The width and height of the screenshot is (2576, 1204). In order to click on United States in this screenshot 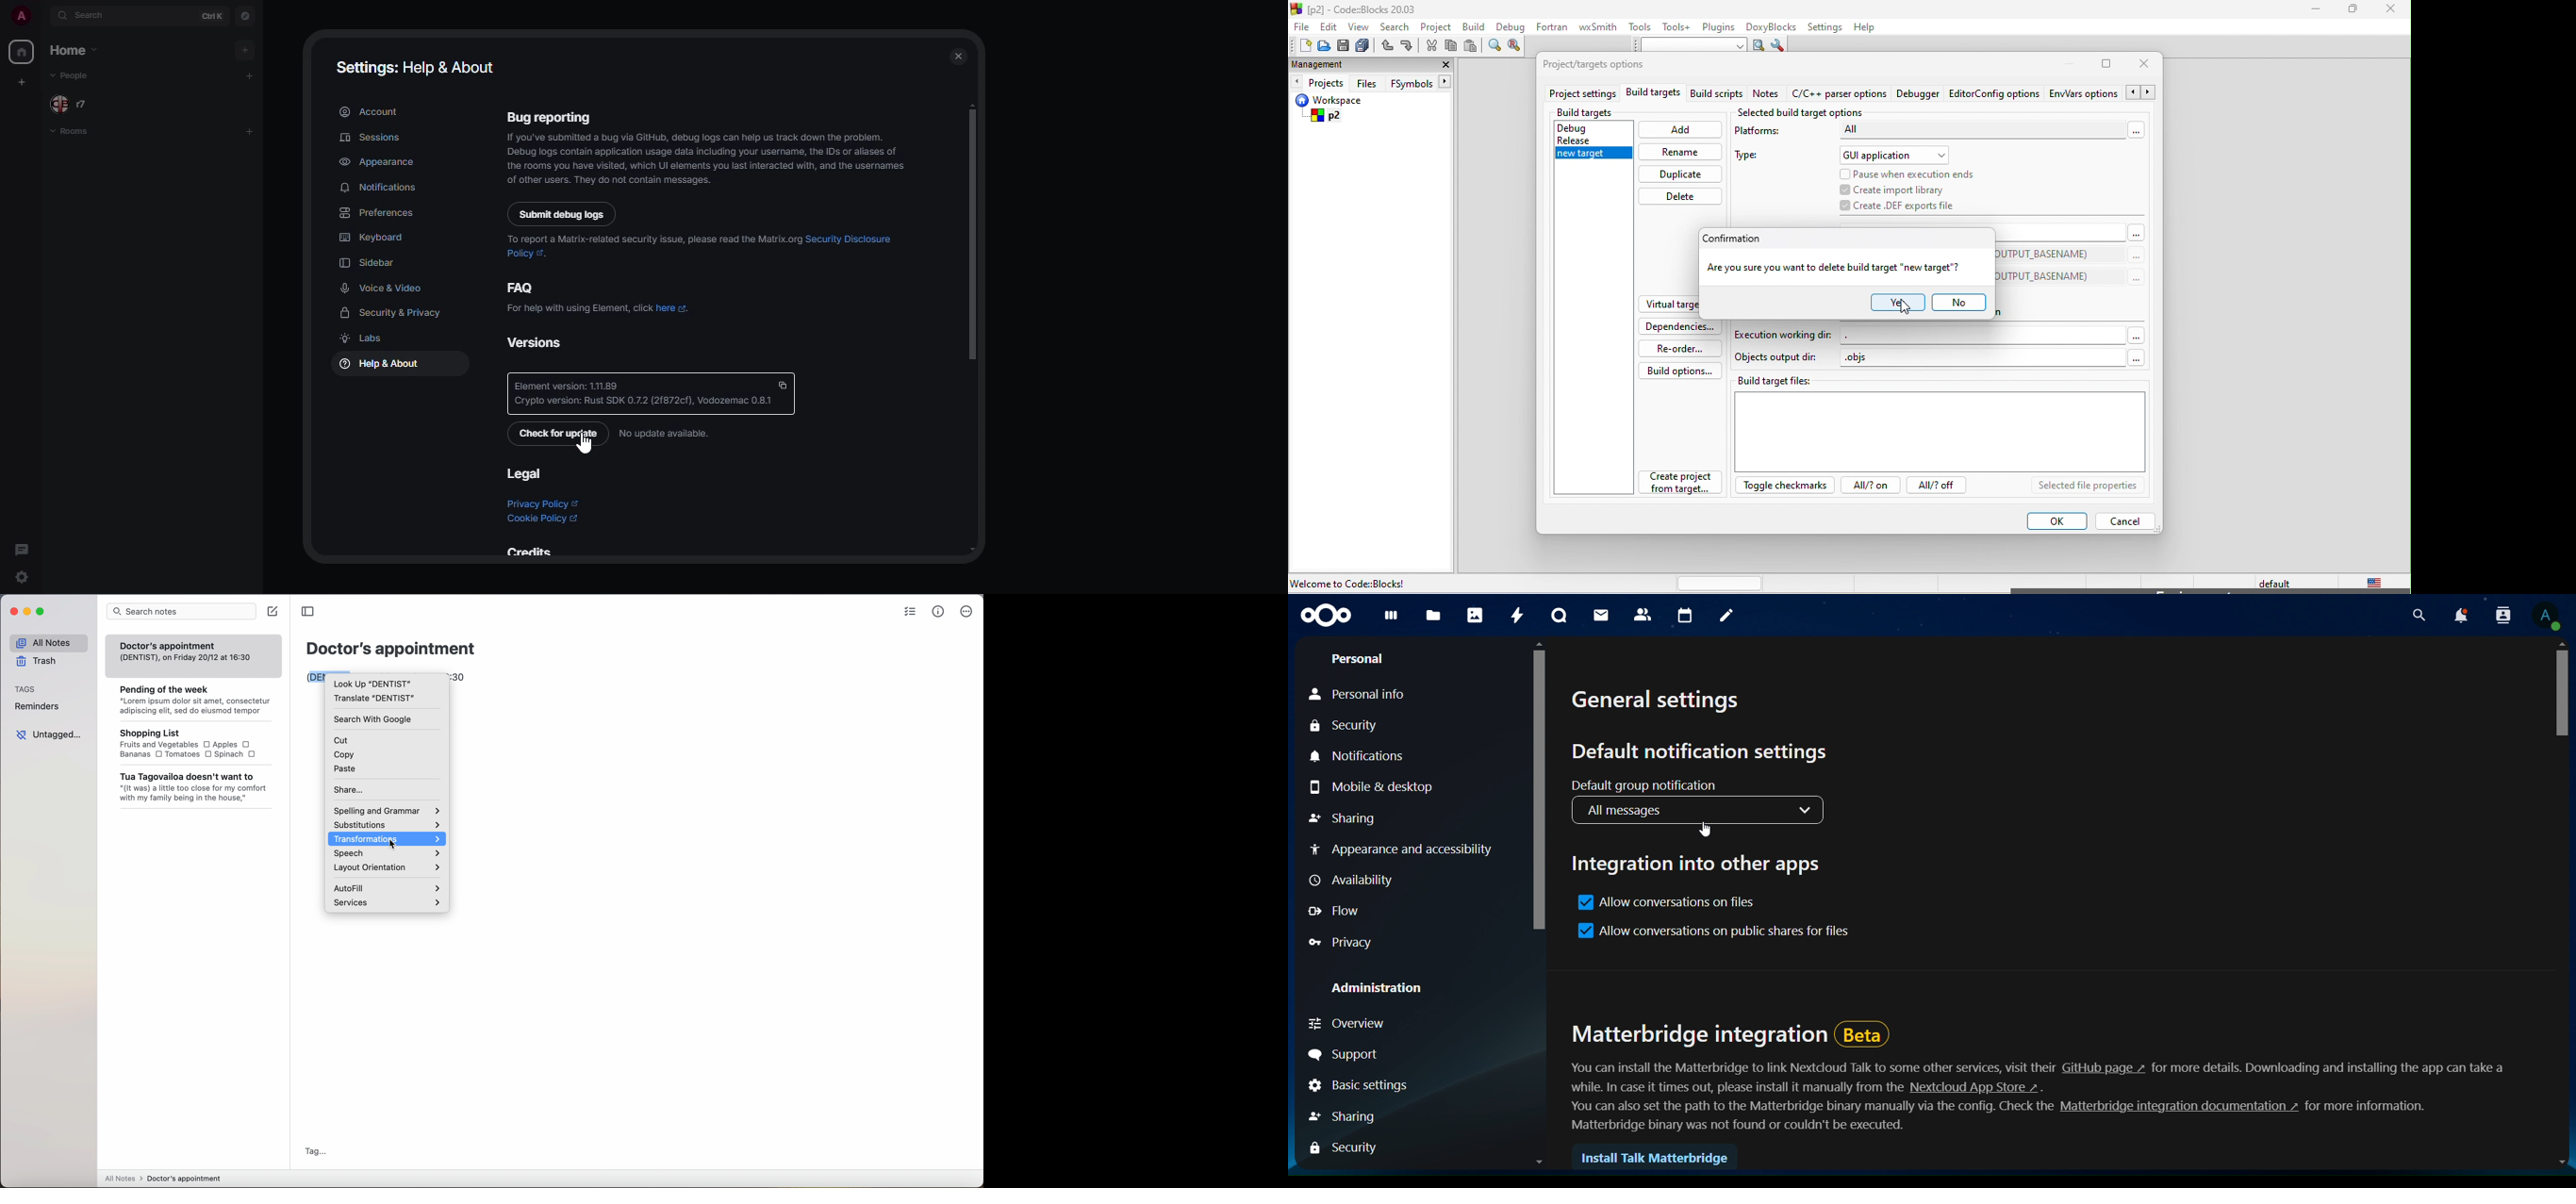, I will do `click(2372, 583)`.